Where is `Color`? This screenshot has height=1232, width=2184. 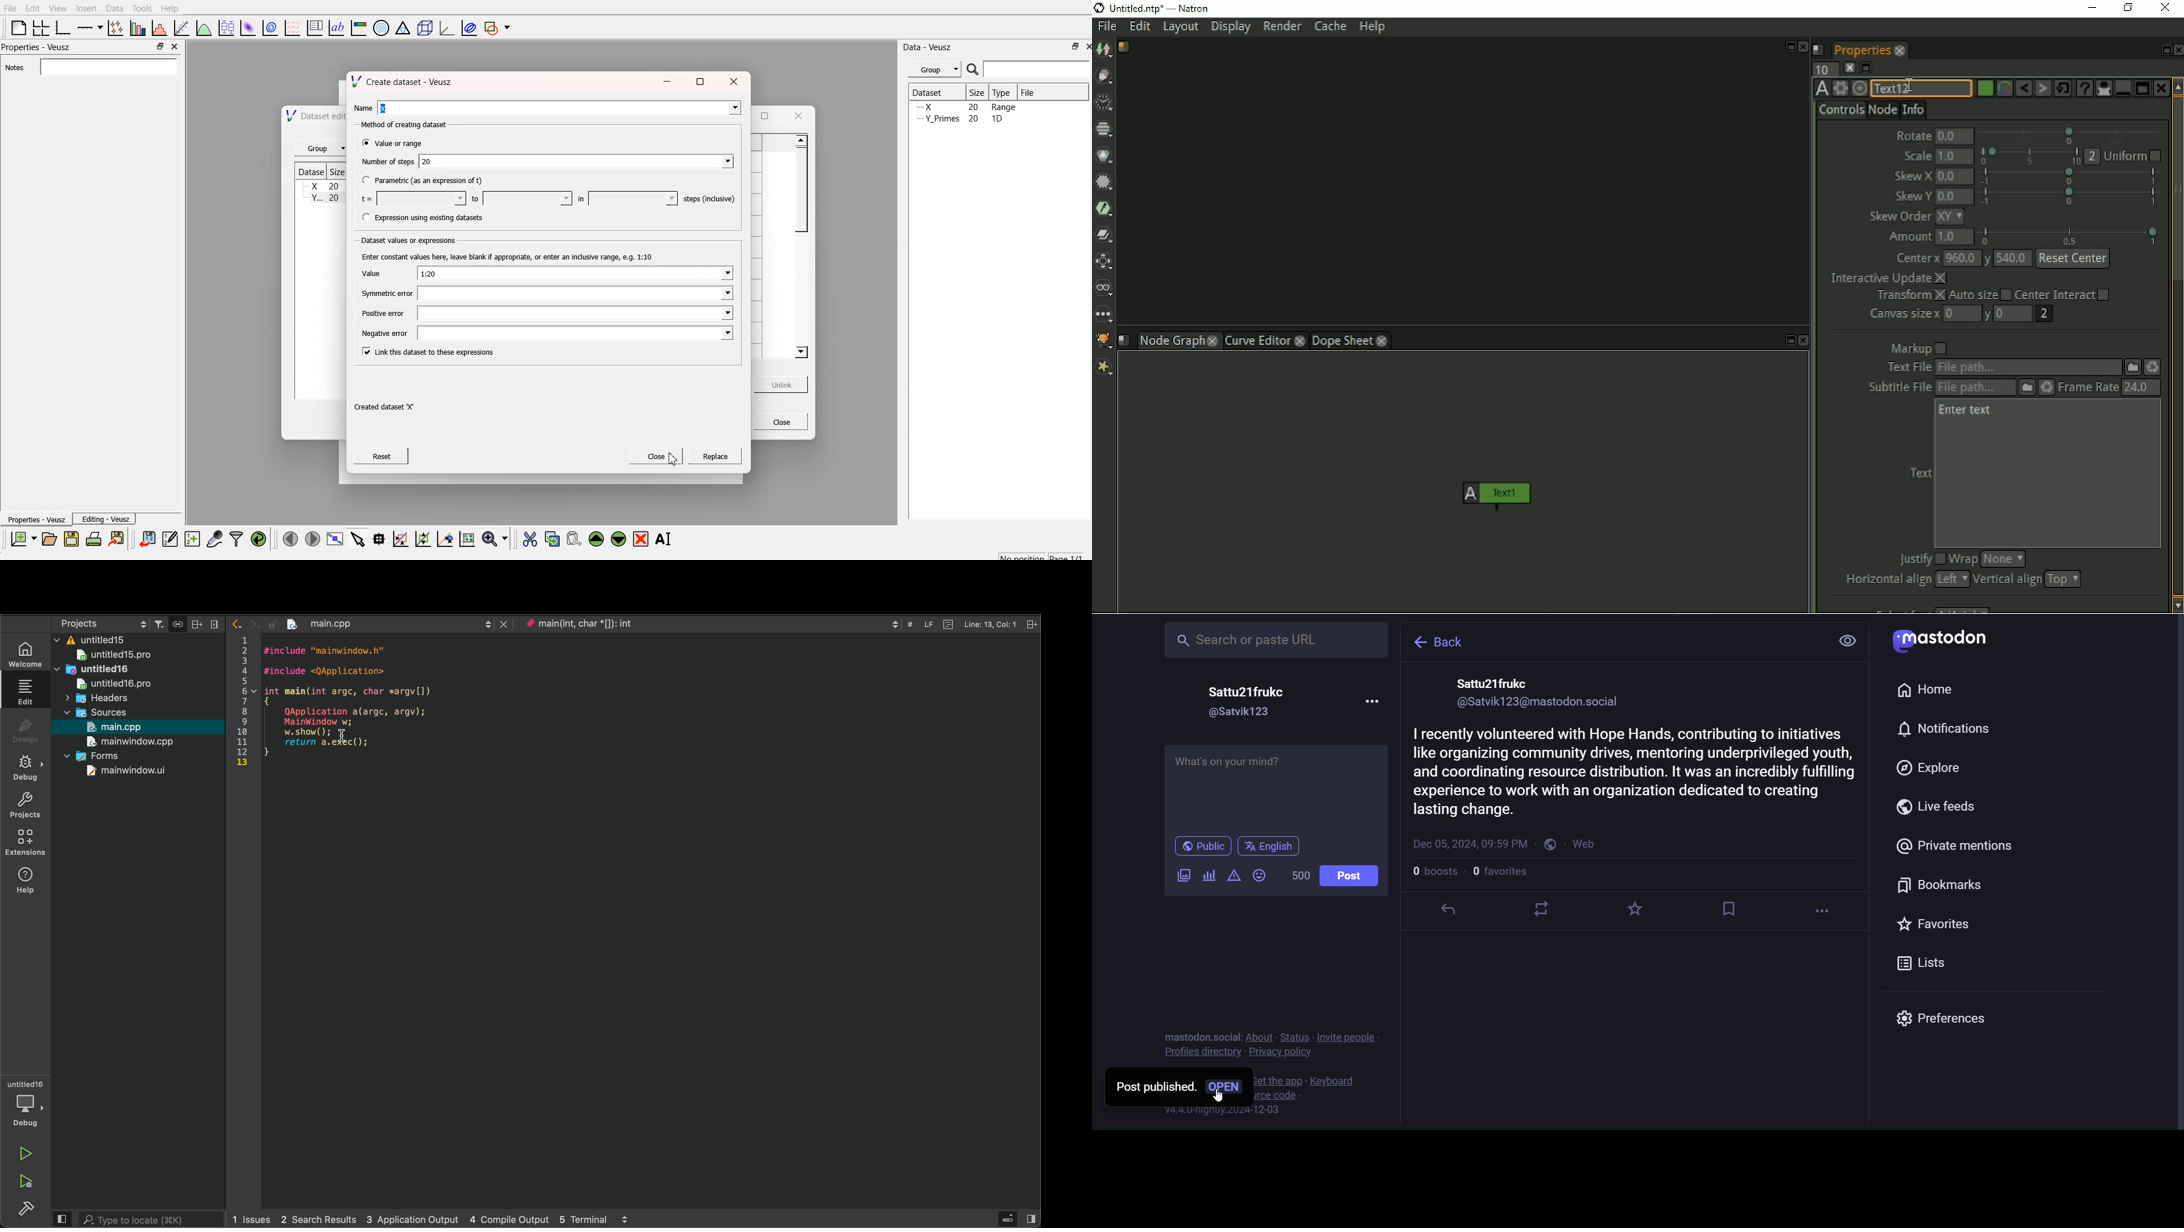 Color is located at coordinates (1105, 155).